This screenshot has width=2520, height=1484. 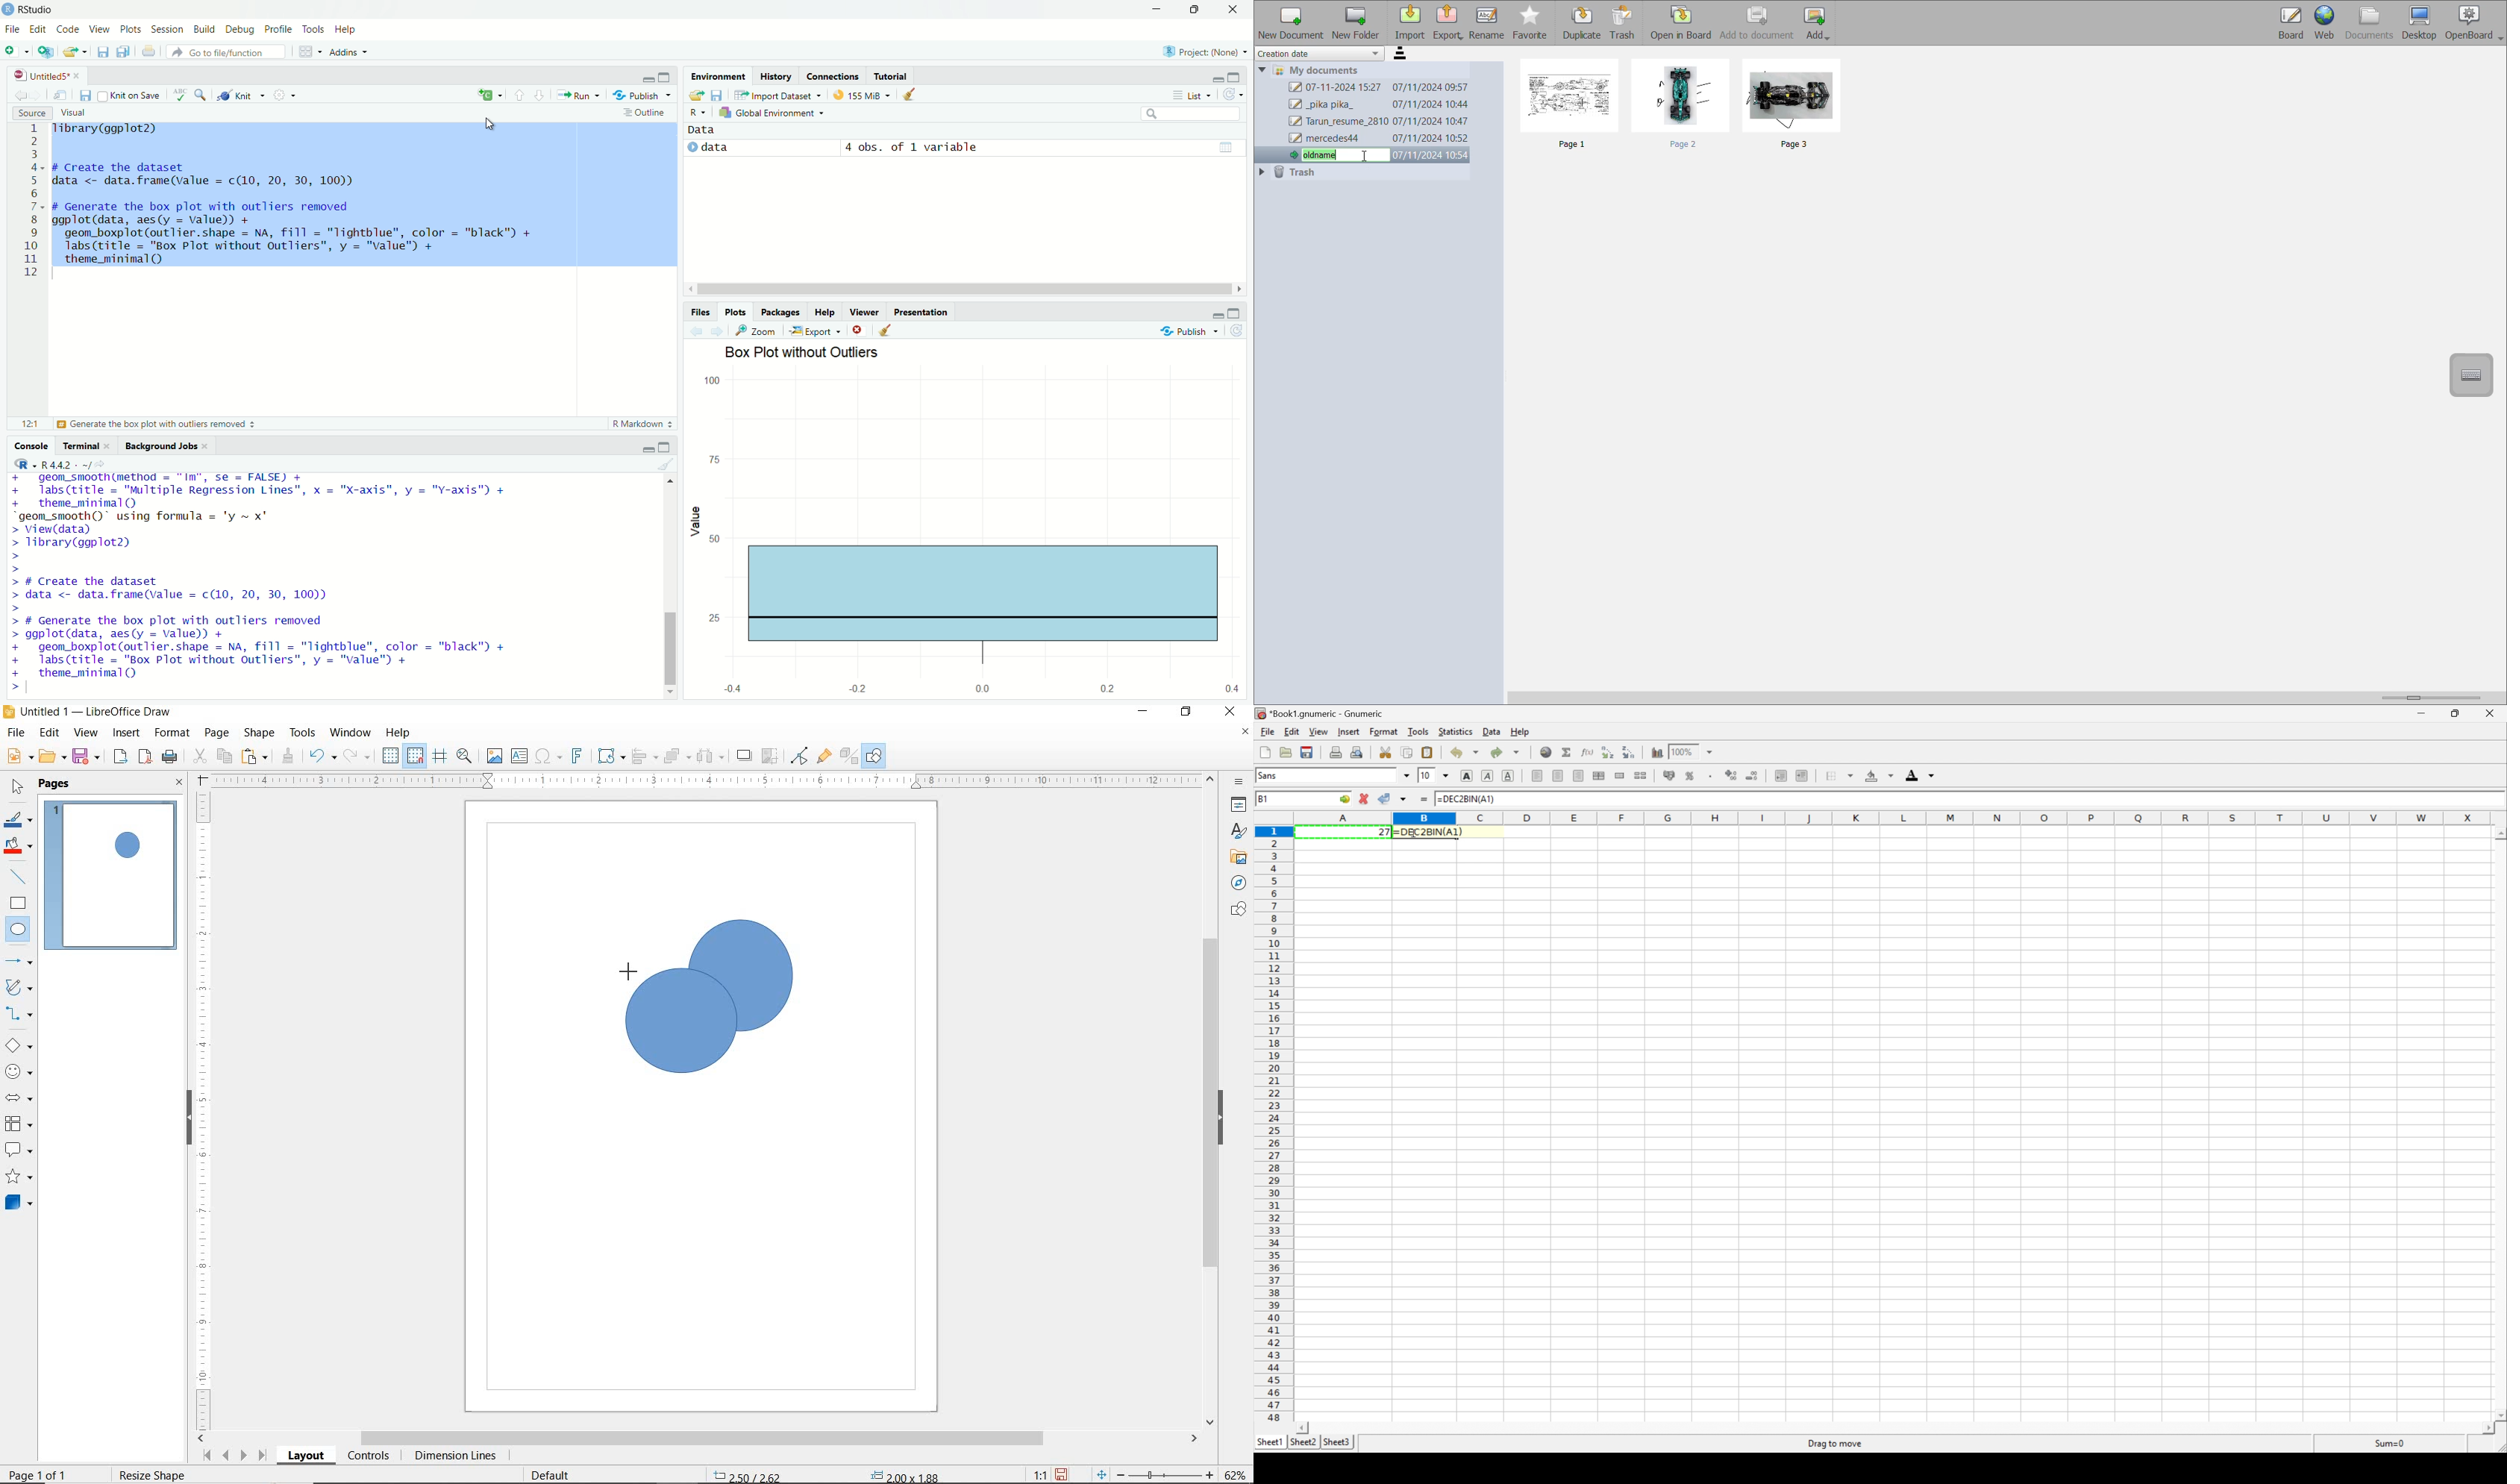 I want to click on File, so click(x=11, y=30).